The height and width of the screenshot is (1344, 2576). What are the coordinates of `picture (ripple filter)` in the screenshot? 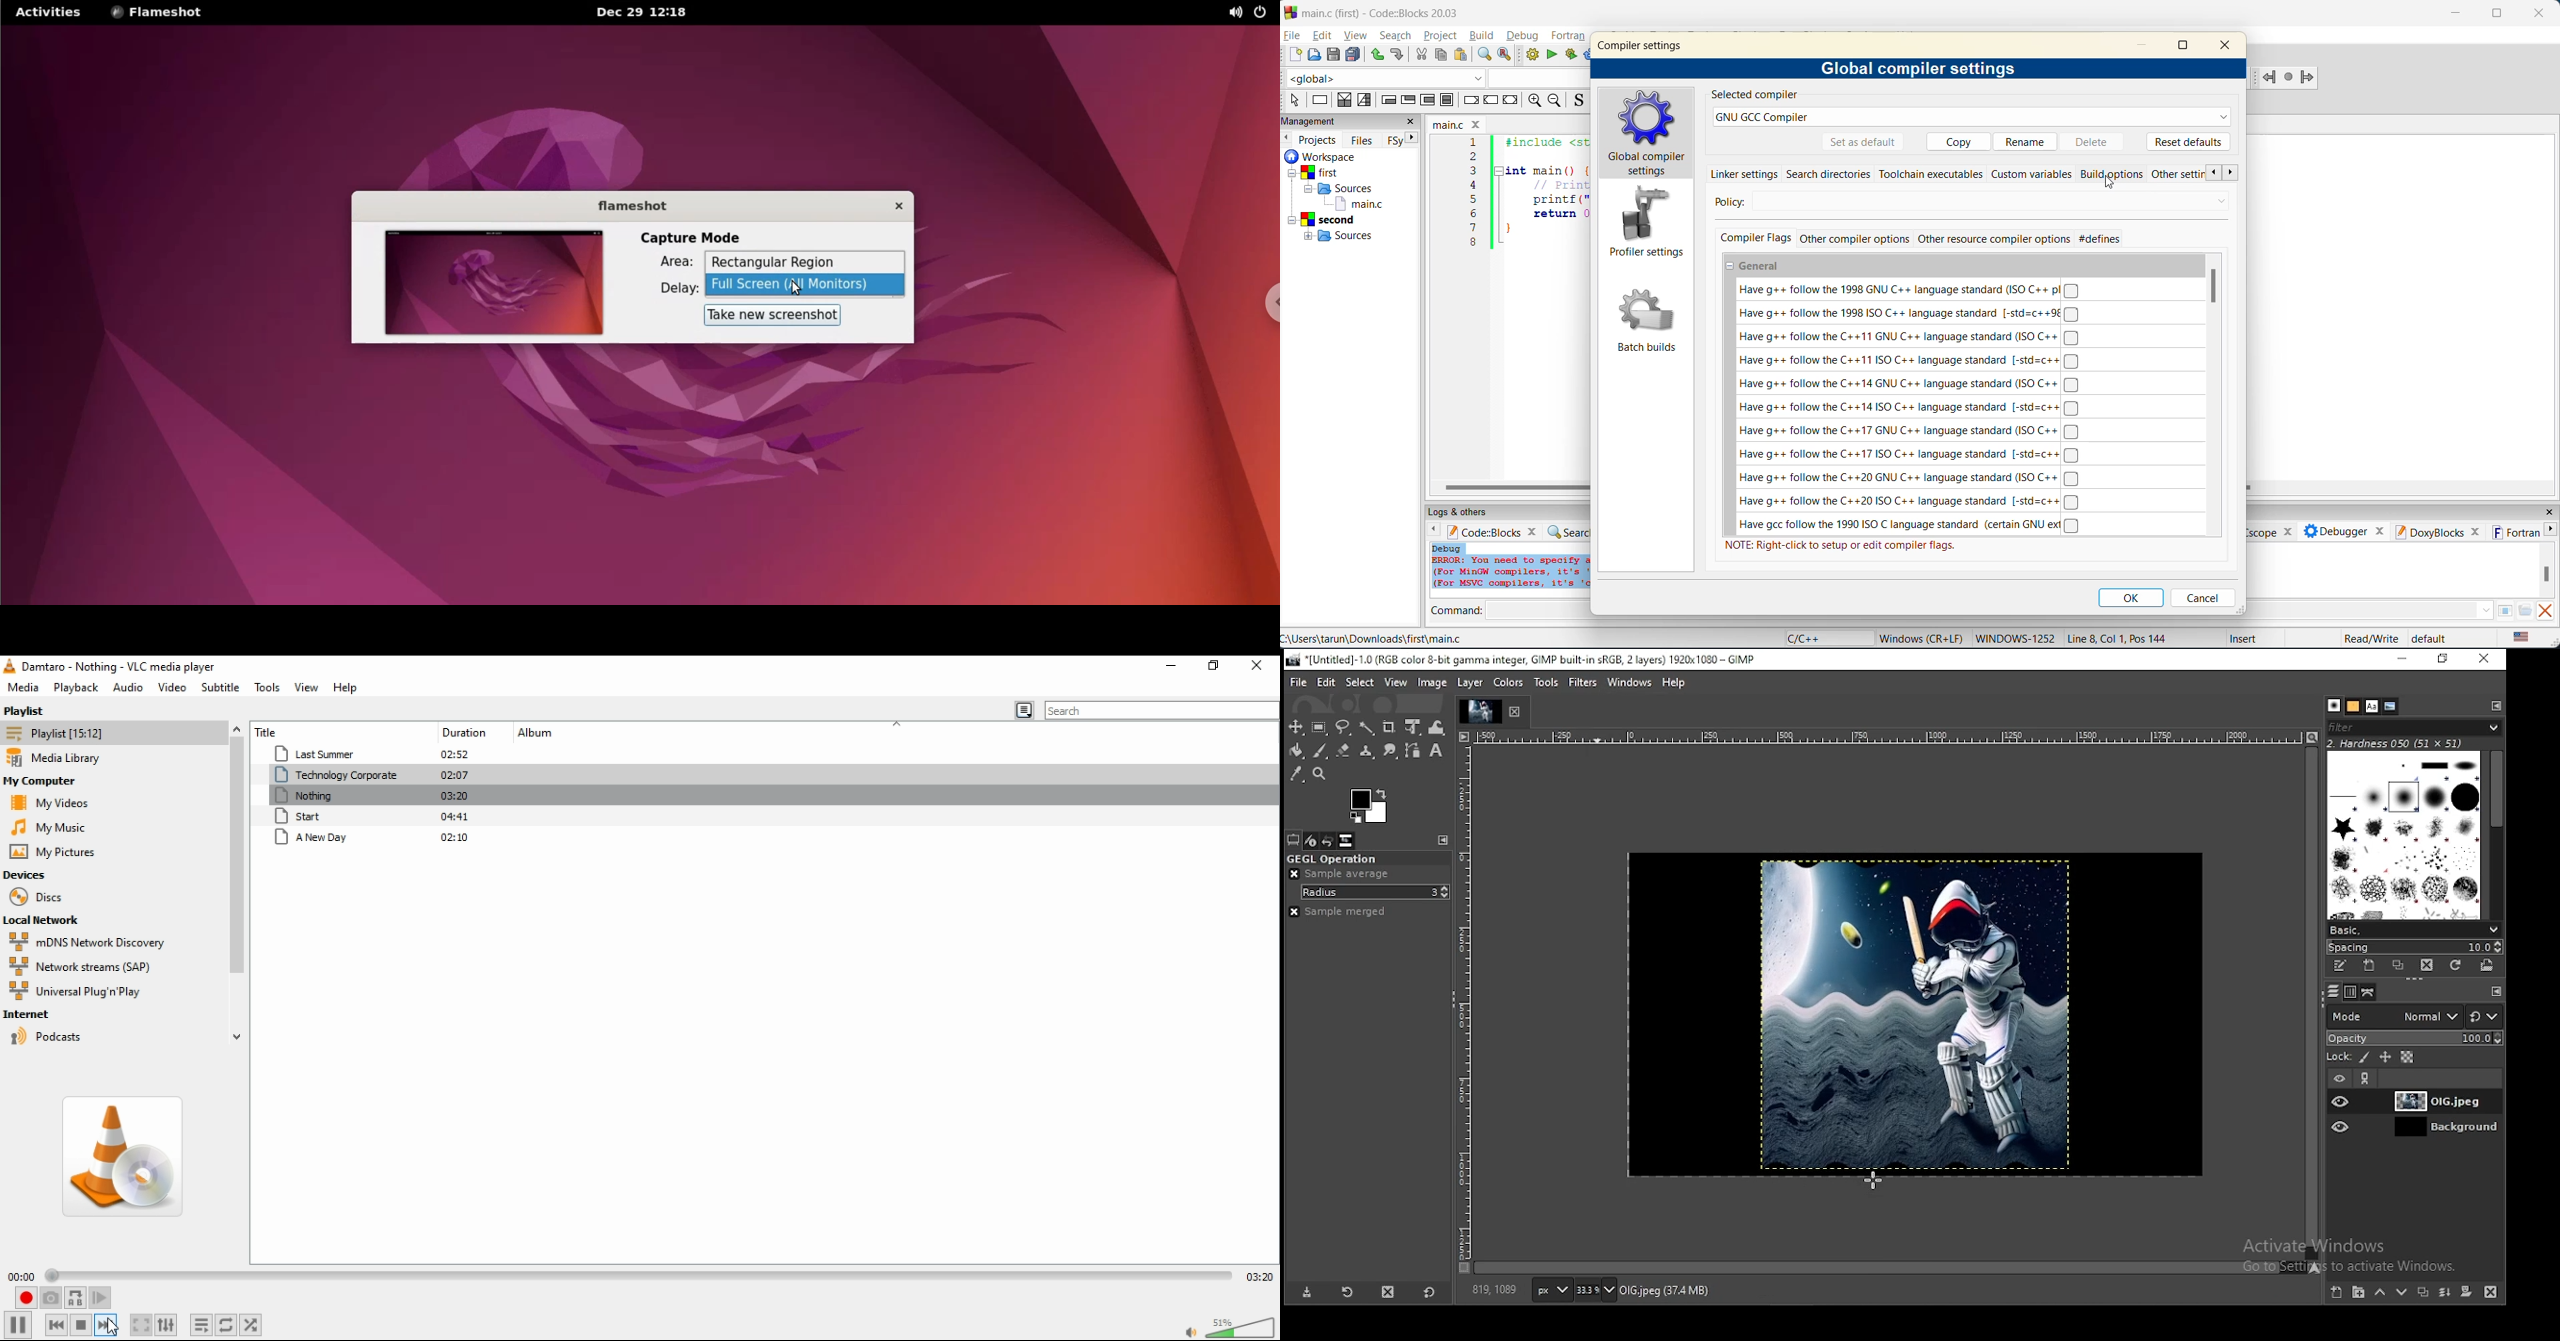 It's located at (1910, 1013).